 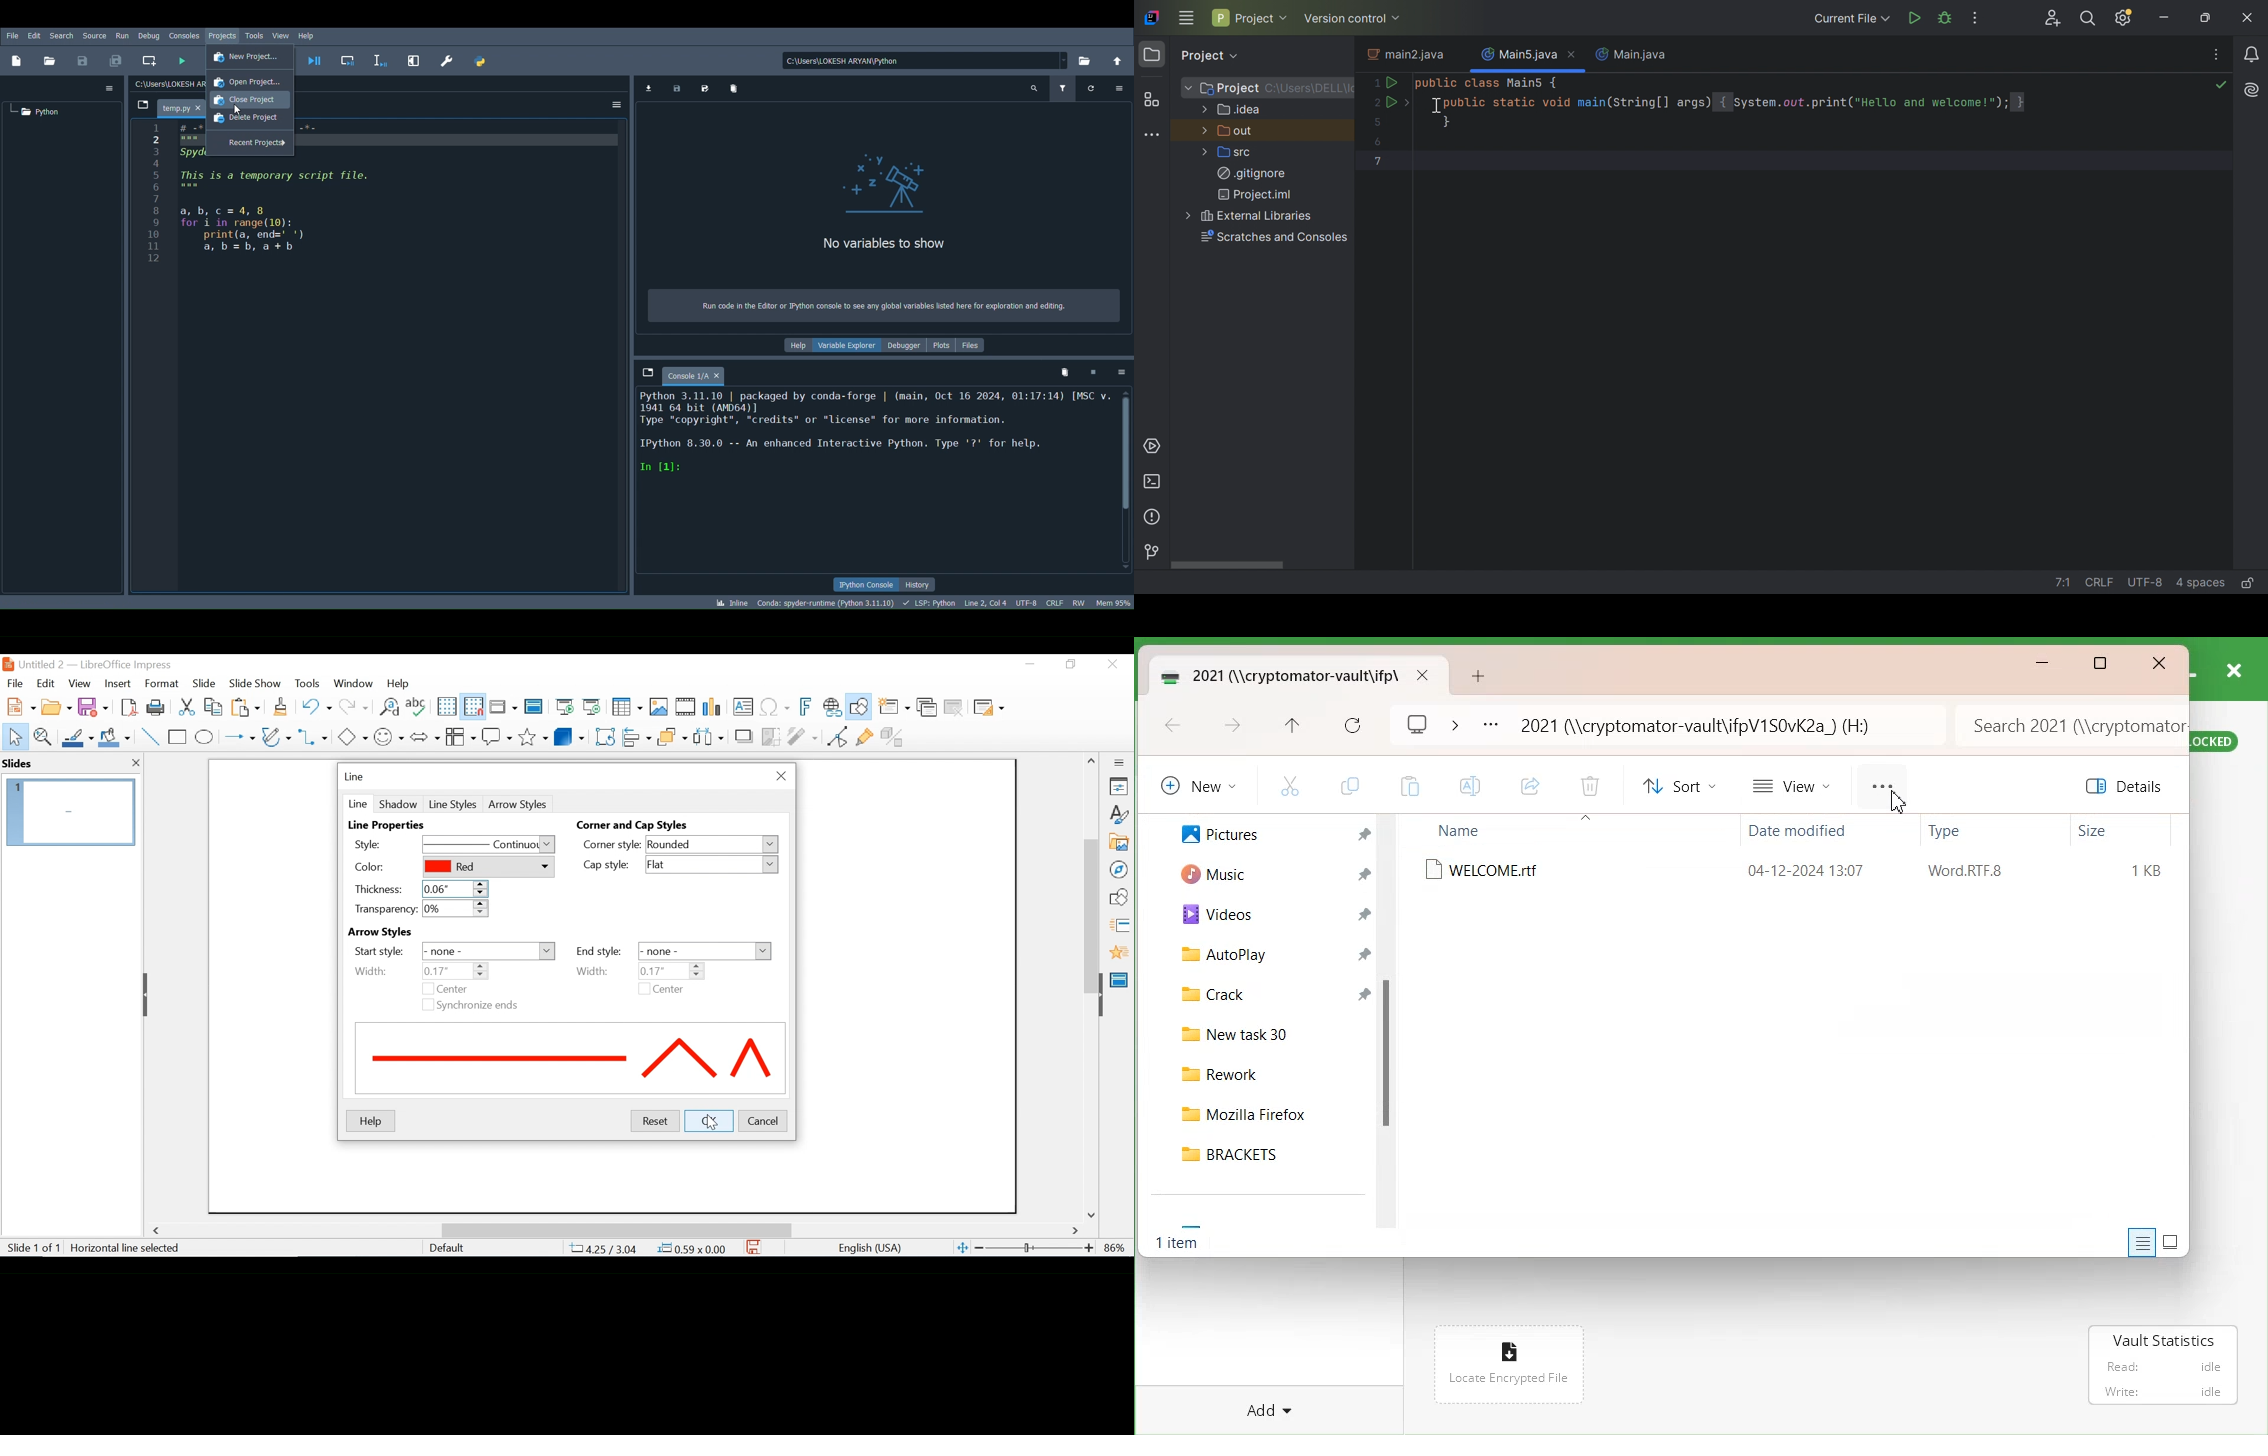 What do you see at coordinates (847, 346) in the screenshot?
I see `Variable explorer` at bounding box center [847, 346].